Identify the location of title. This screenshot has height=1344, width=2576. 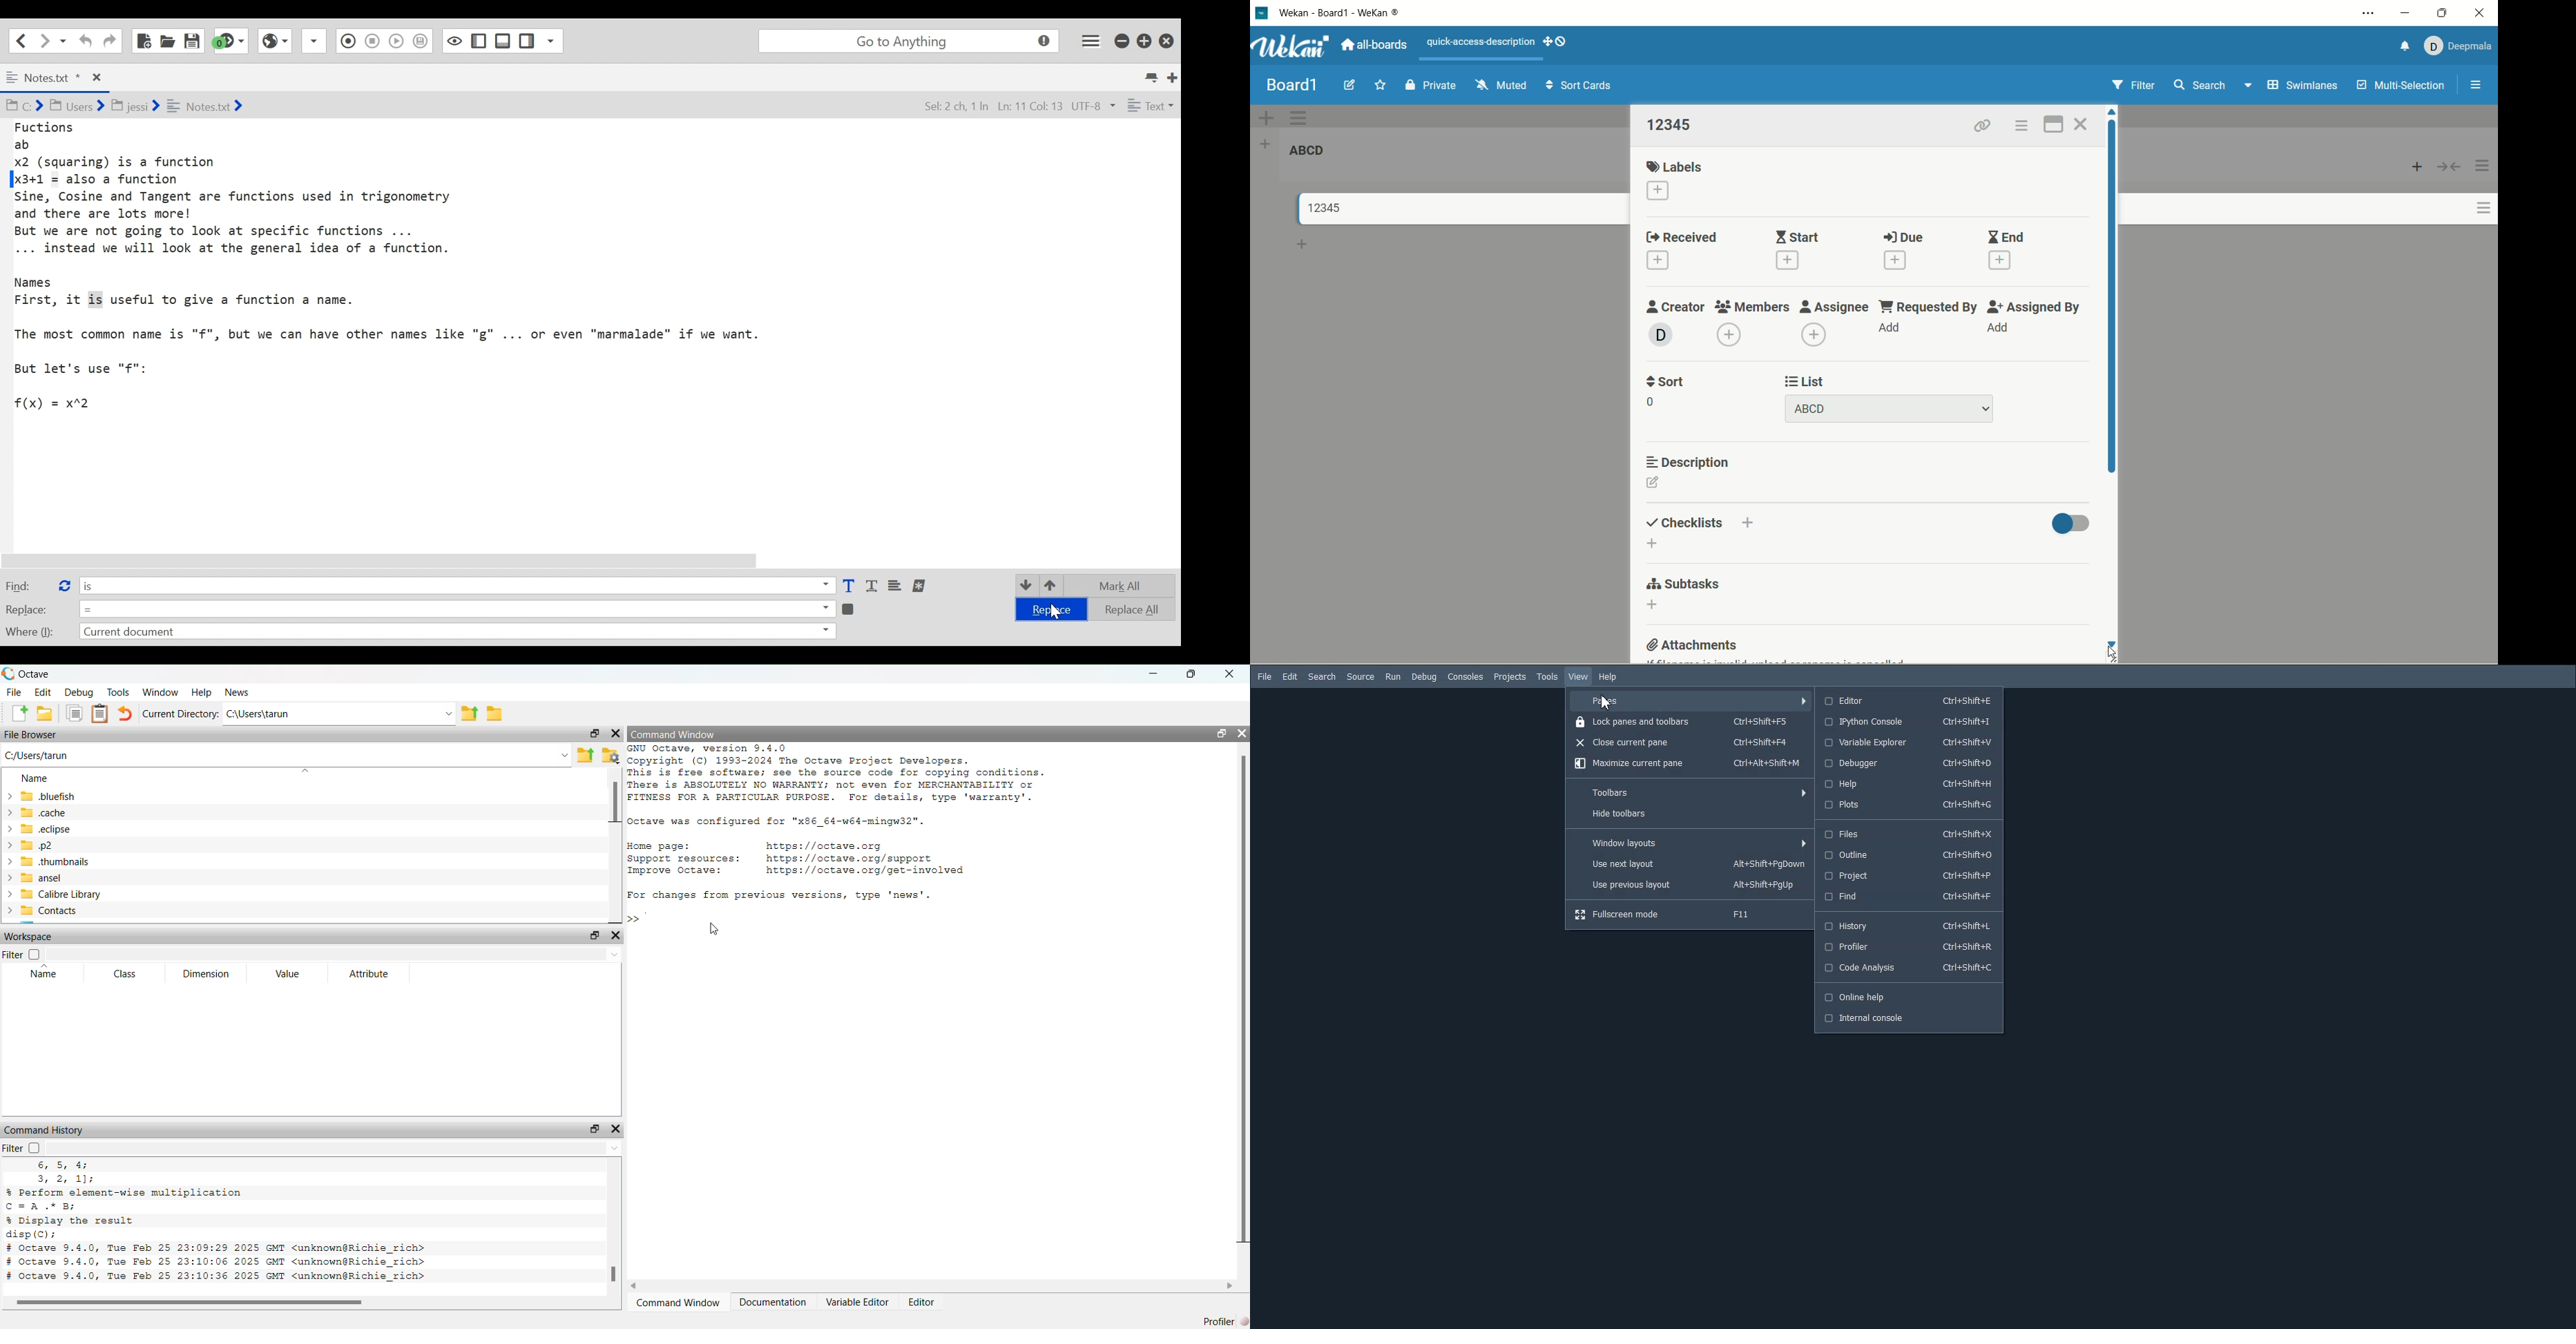
(1672, 124).